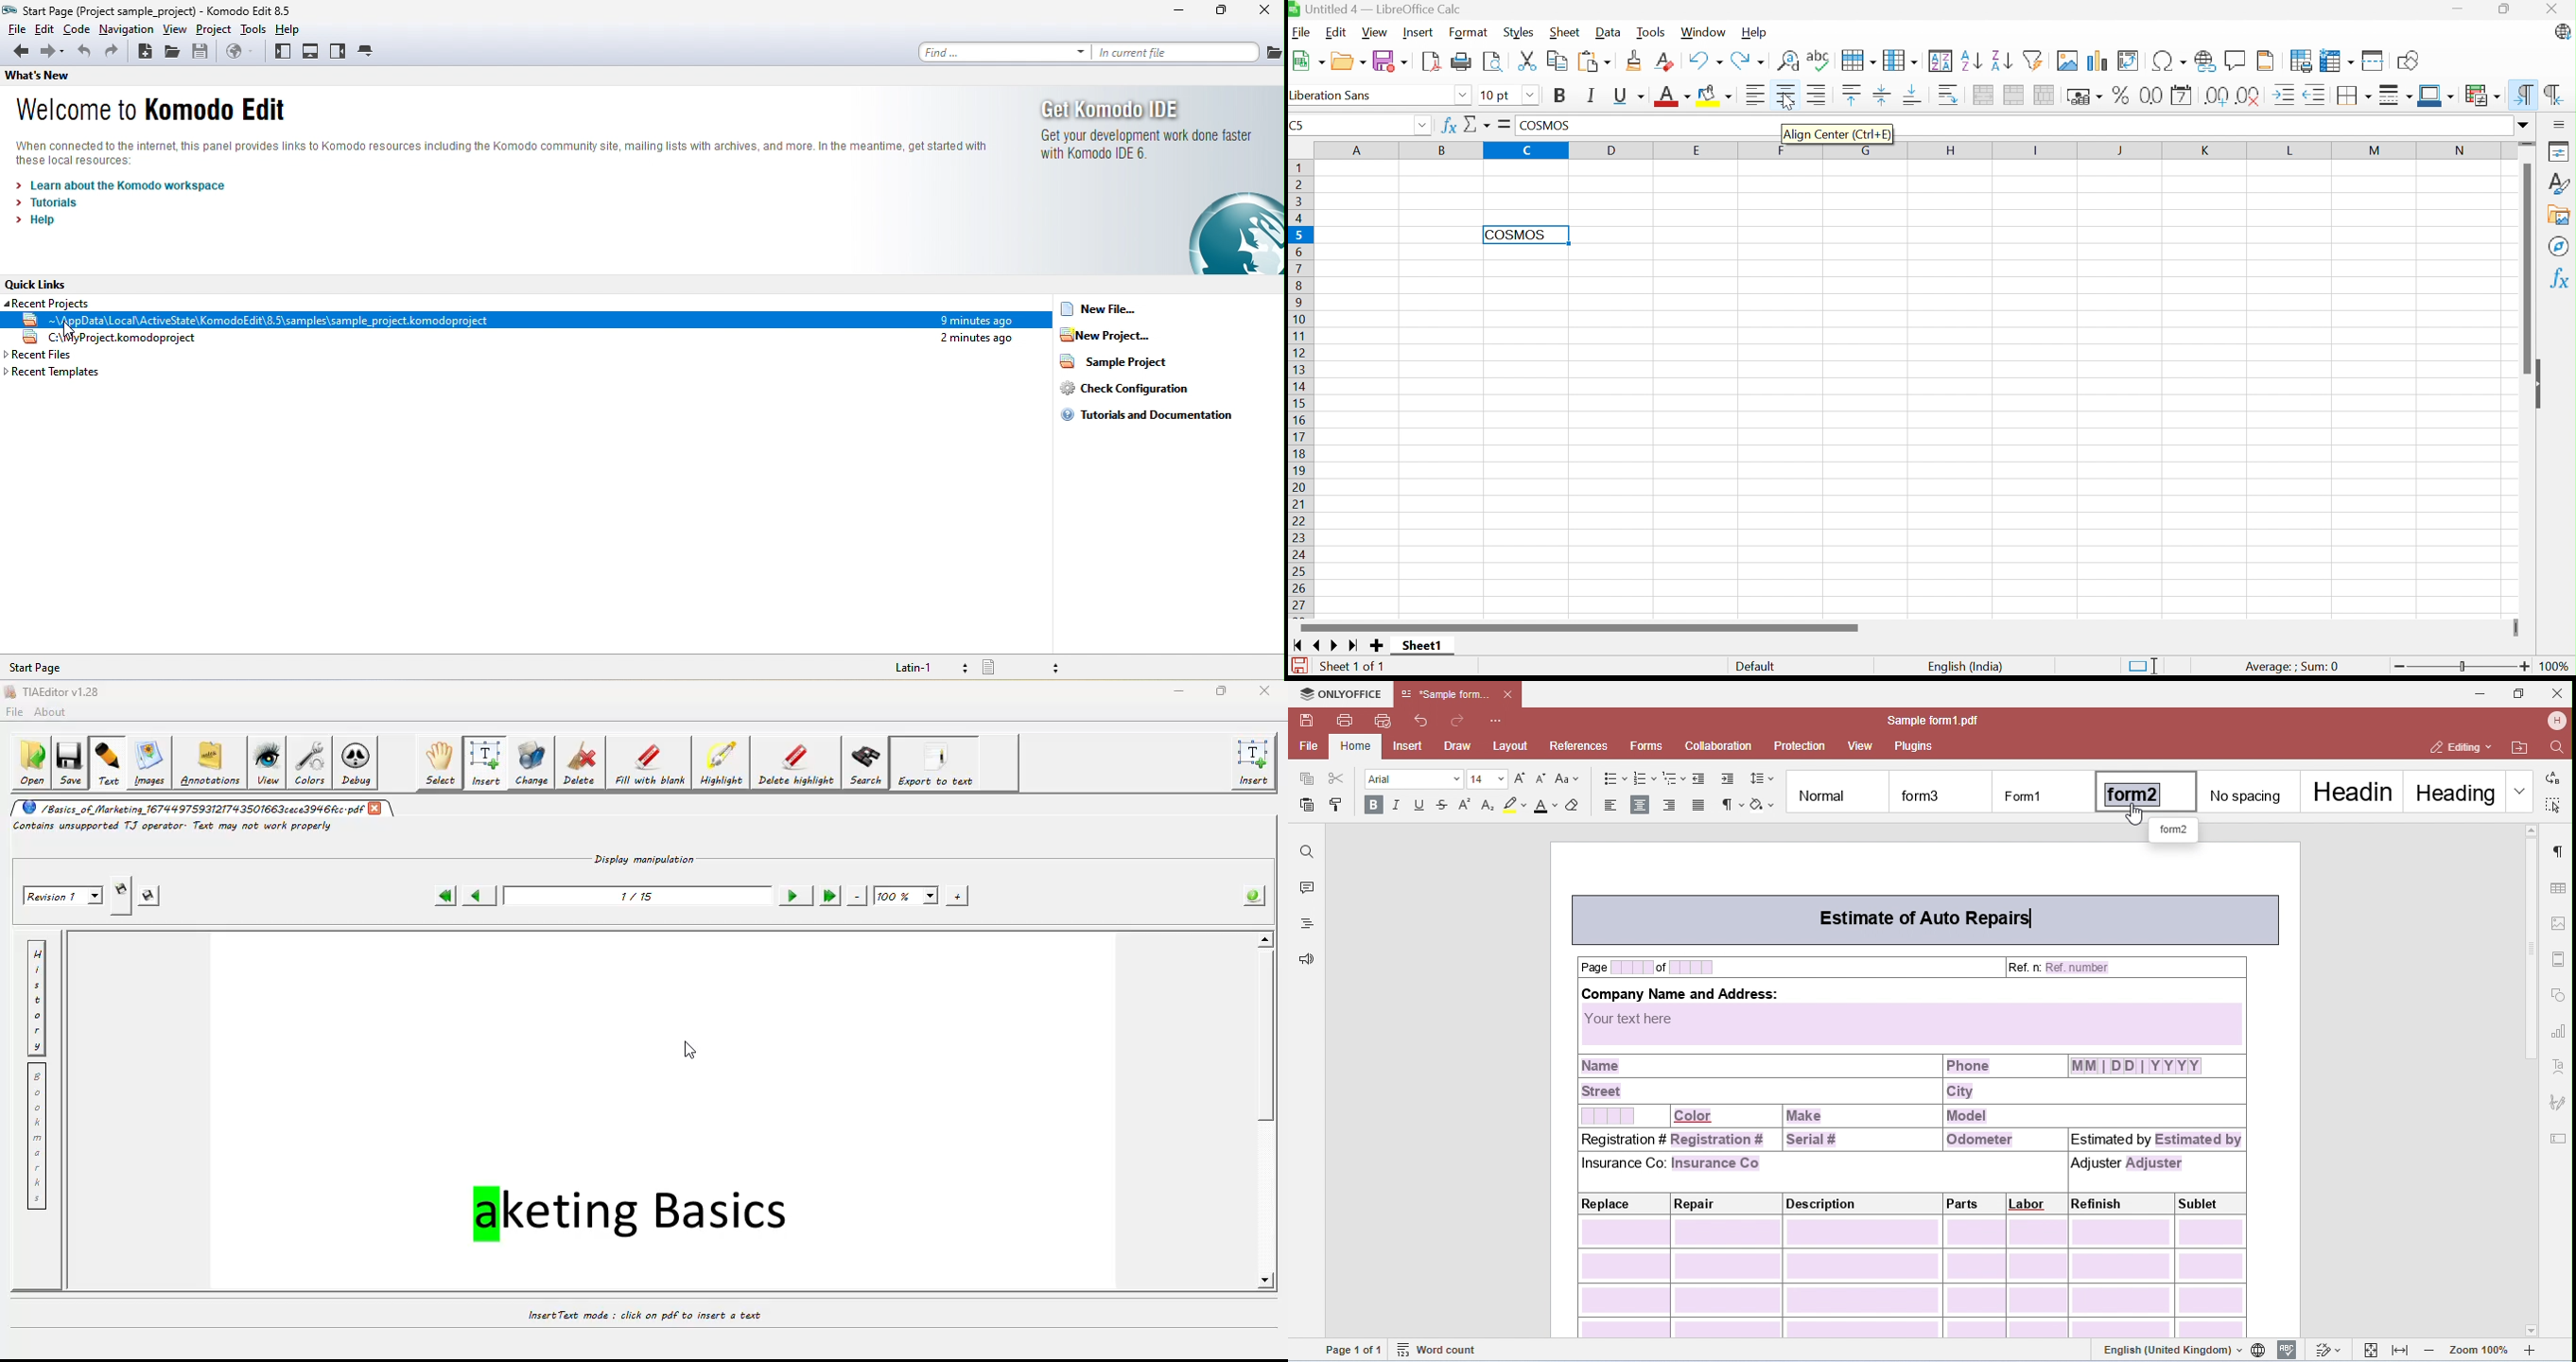 The width and height of the screenshot is (2576, 1372). What do you see at coordinates (1318, 647) in the screenshot?
I see `Scroll To Previous Sheet` at bounding box center [1318, 647].